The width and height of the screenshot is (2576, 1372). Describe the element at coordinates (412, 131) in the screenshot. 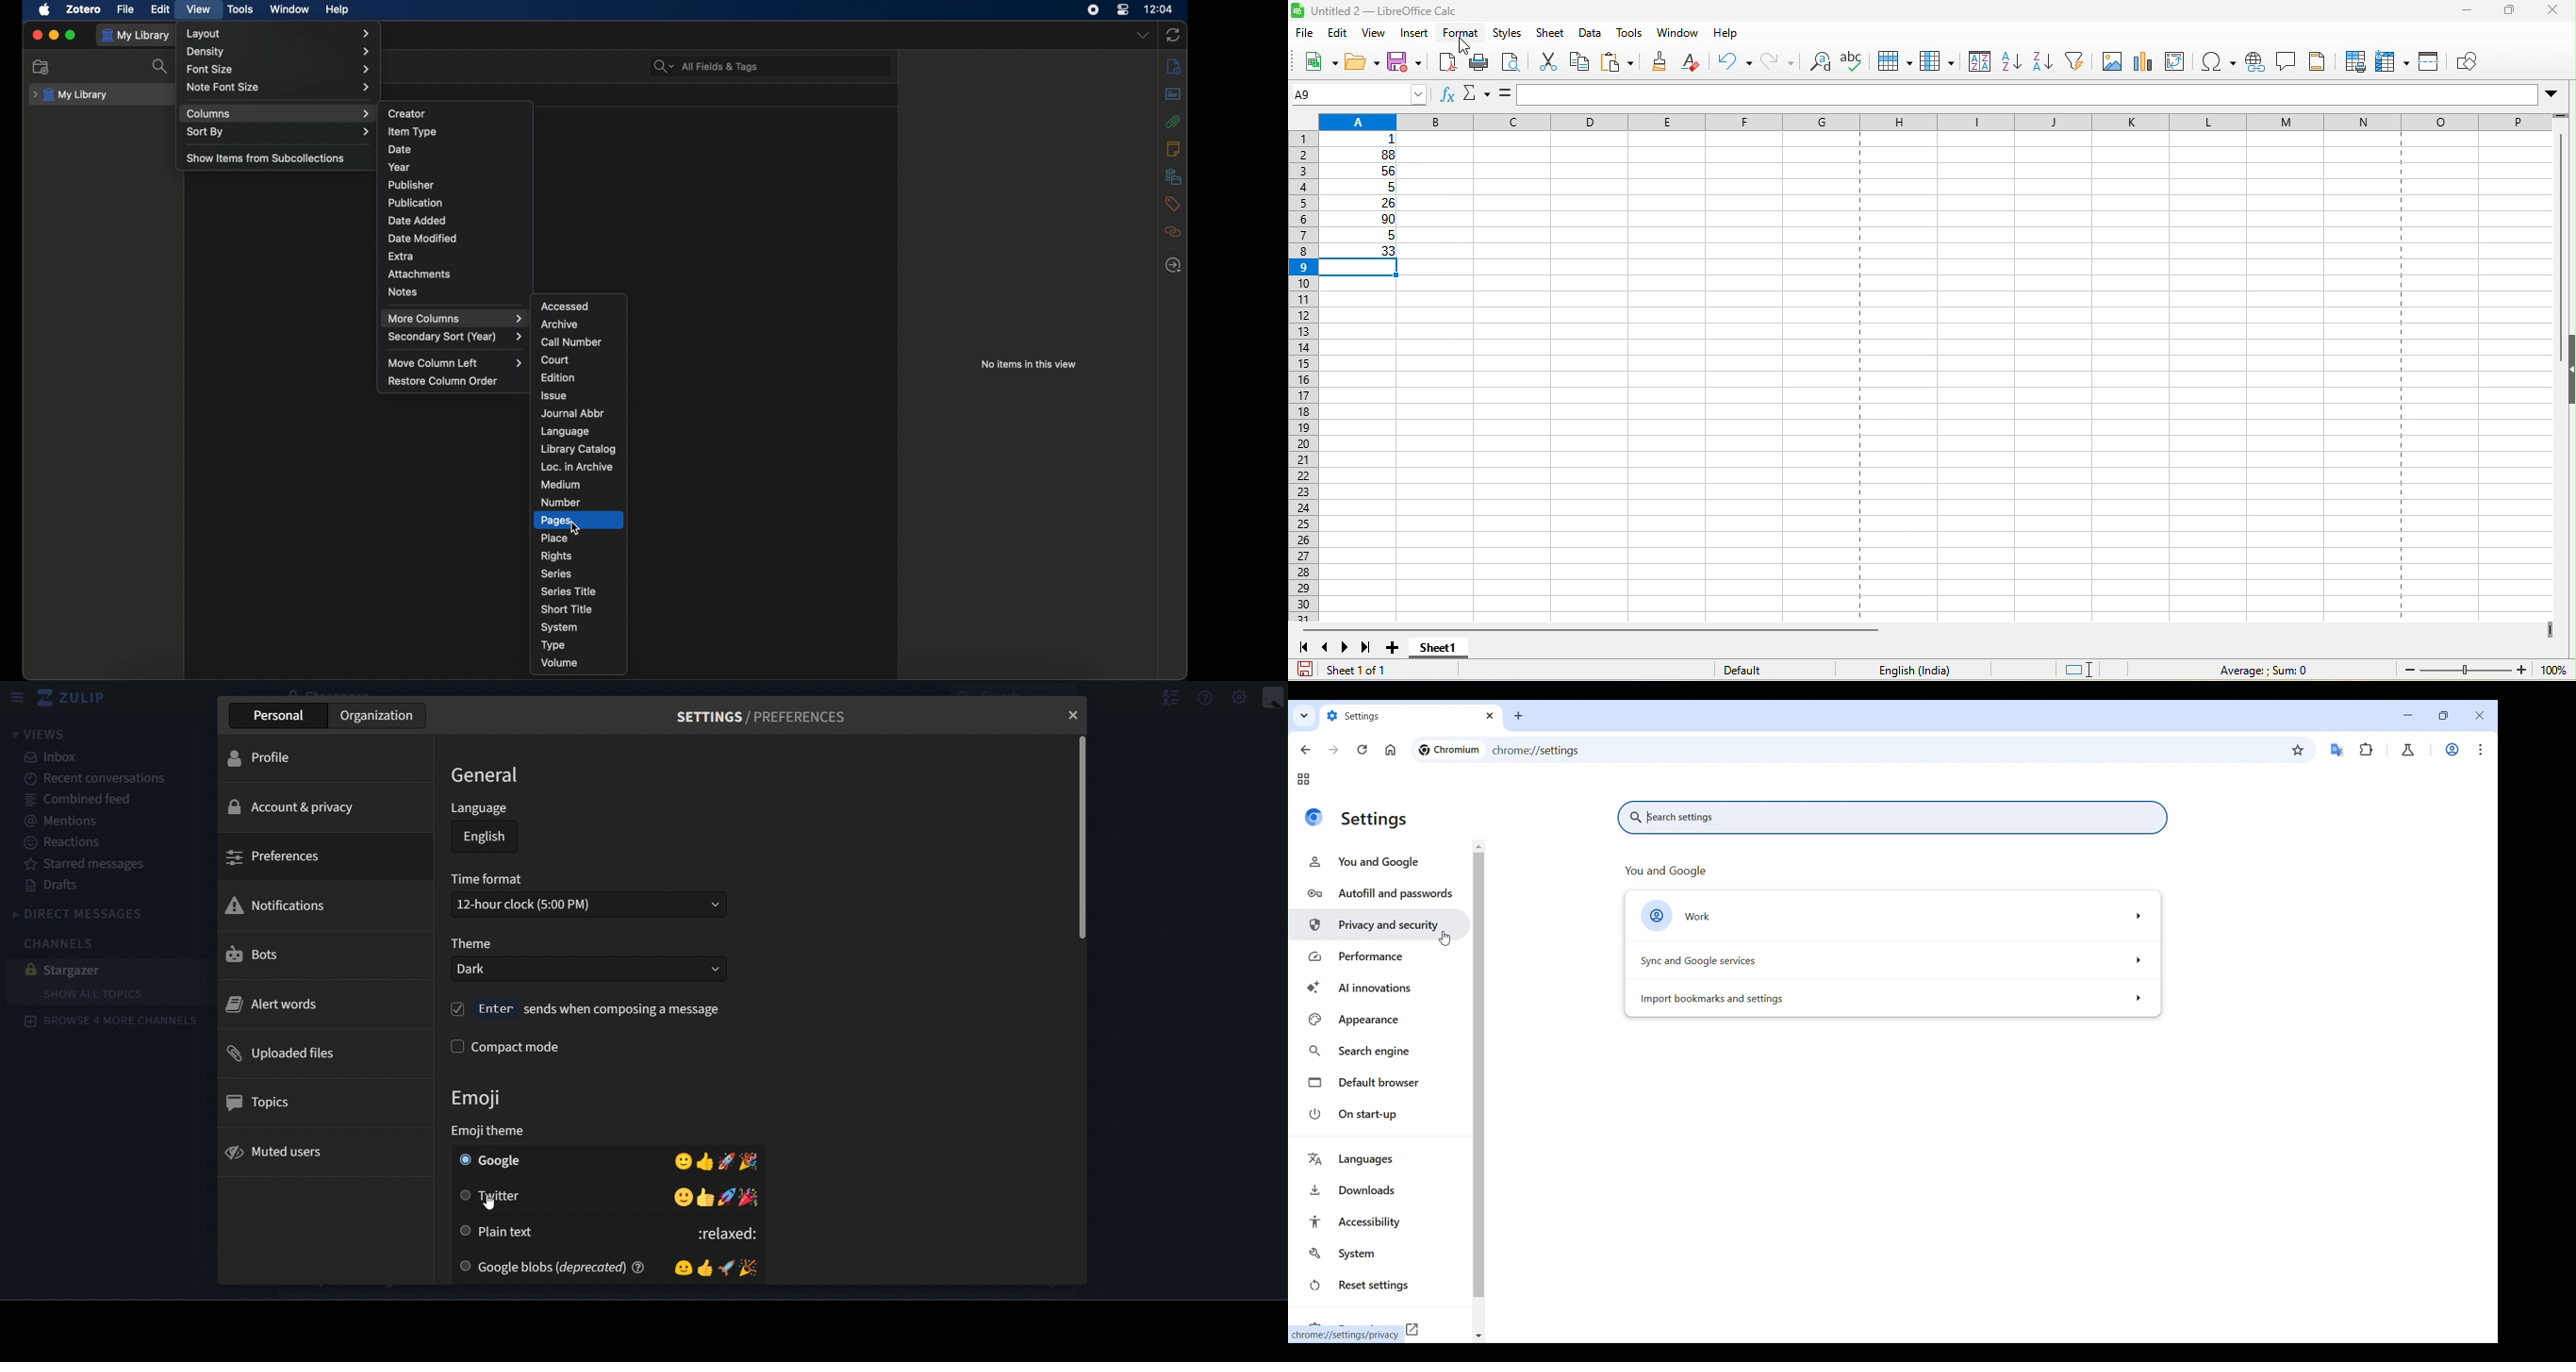

I see `item type` at that location.